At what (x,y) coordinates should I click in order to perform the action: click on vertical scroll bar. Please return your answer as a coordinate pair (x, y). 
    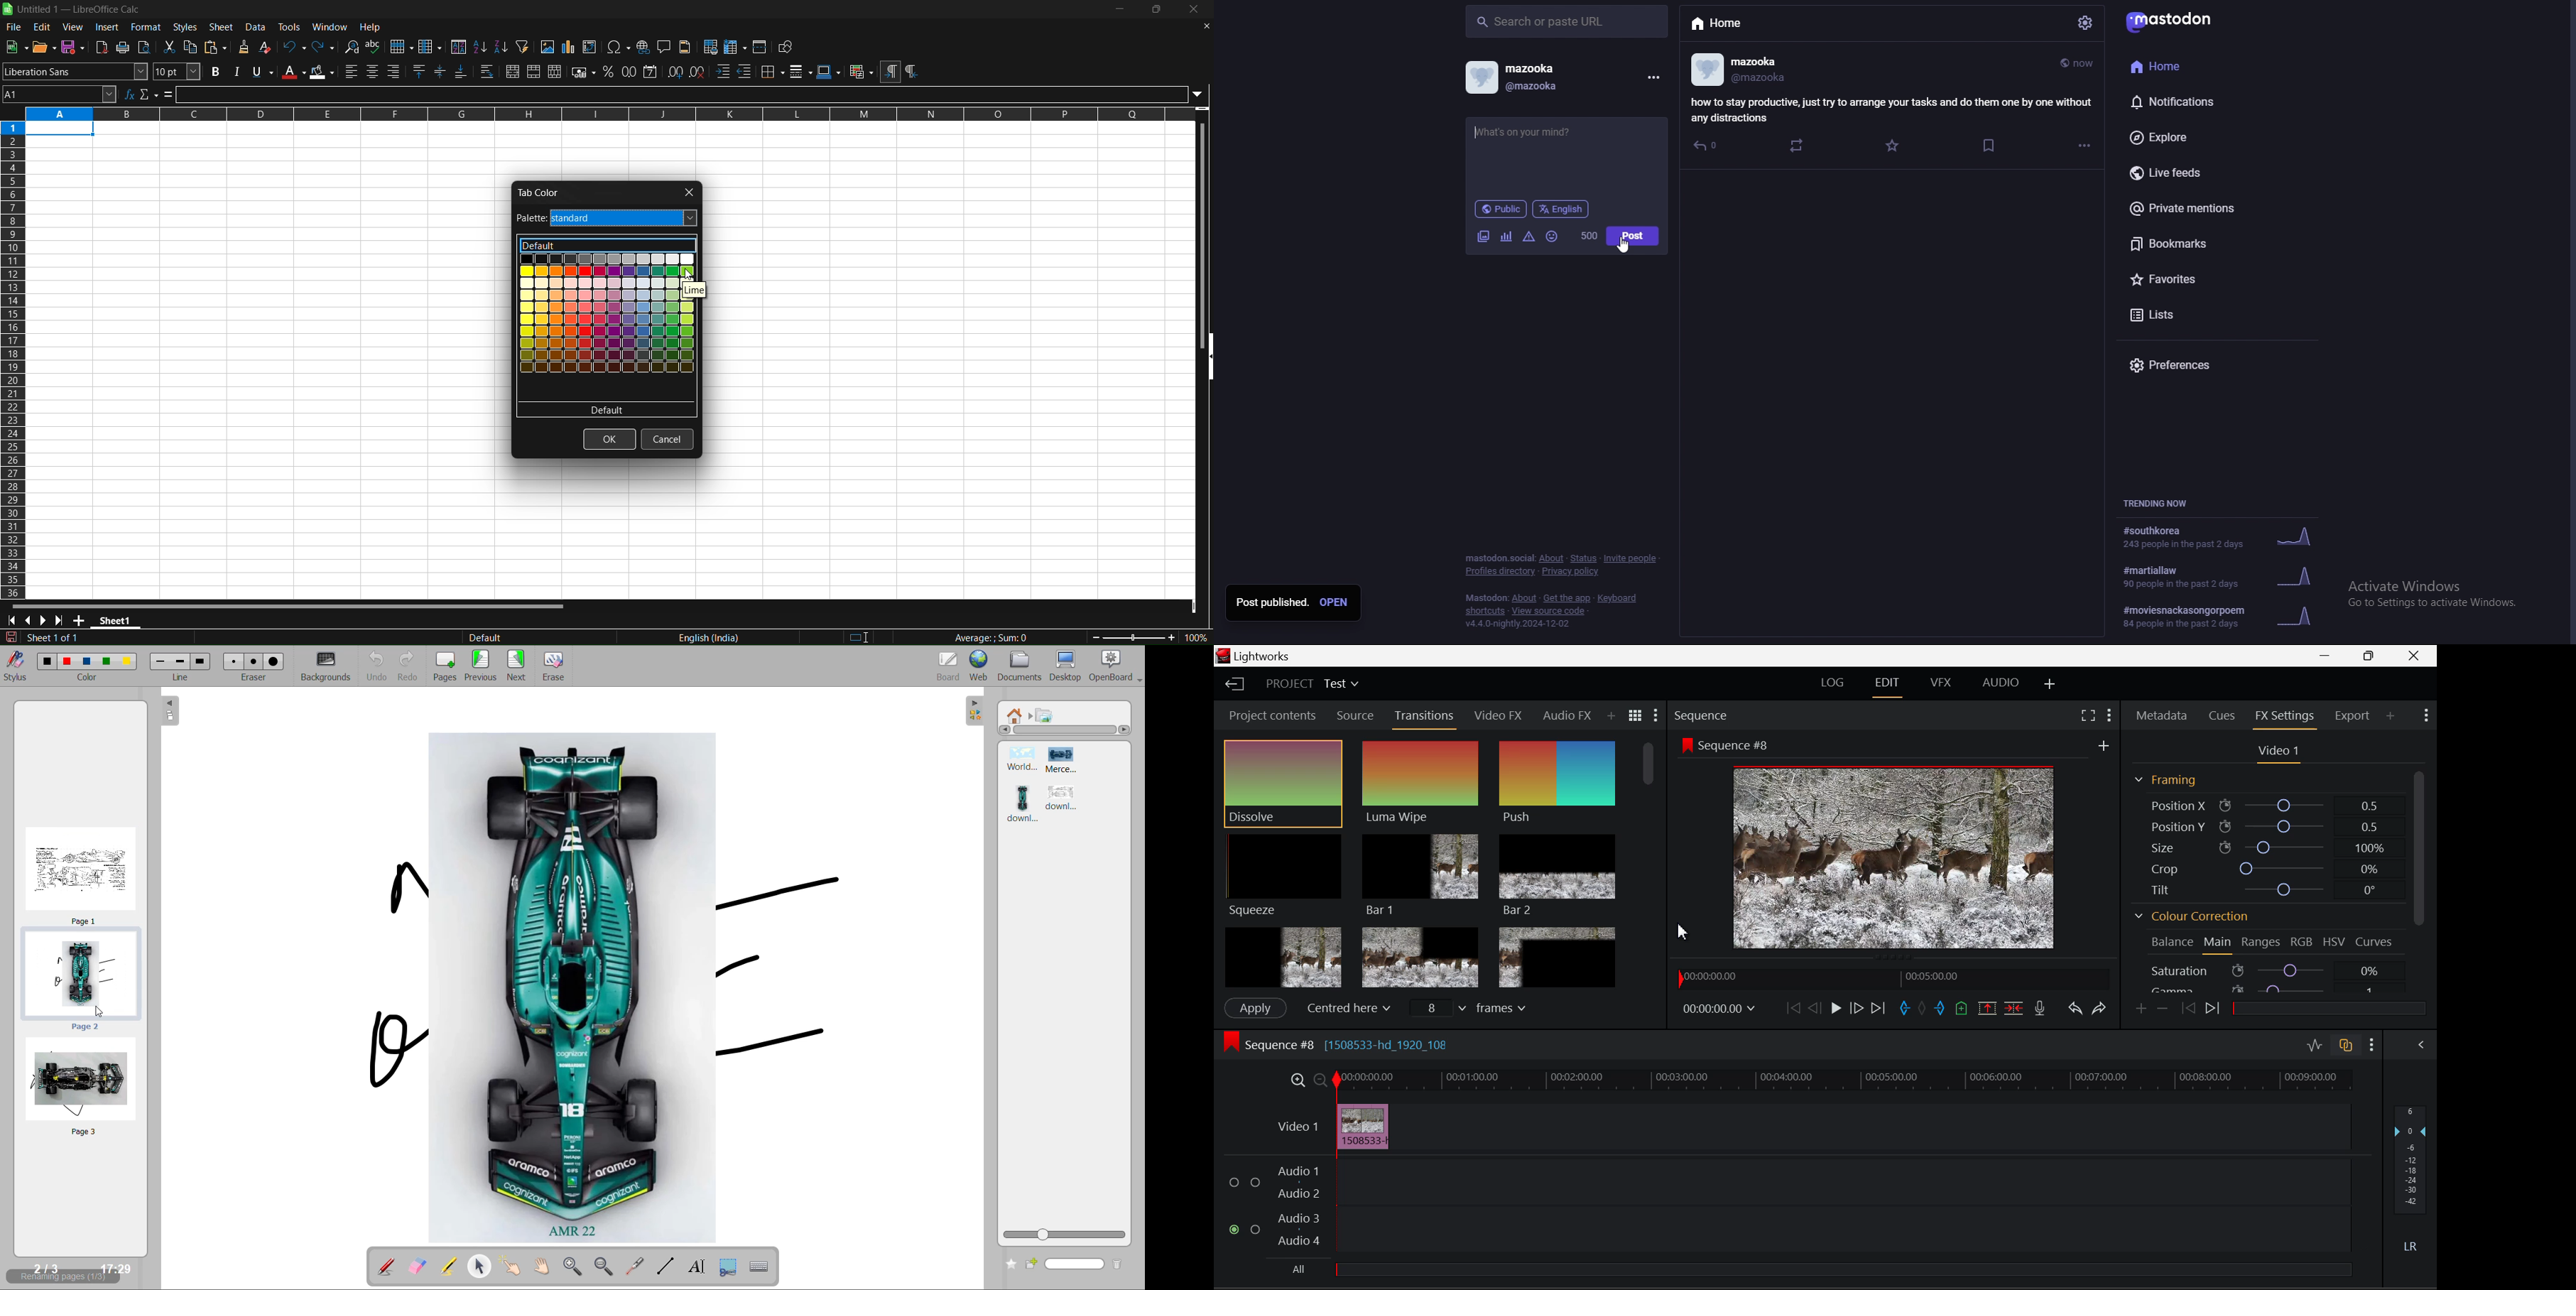
    Looking at the image, I should click on (1200, 227).